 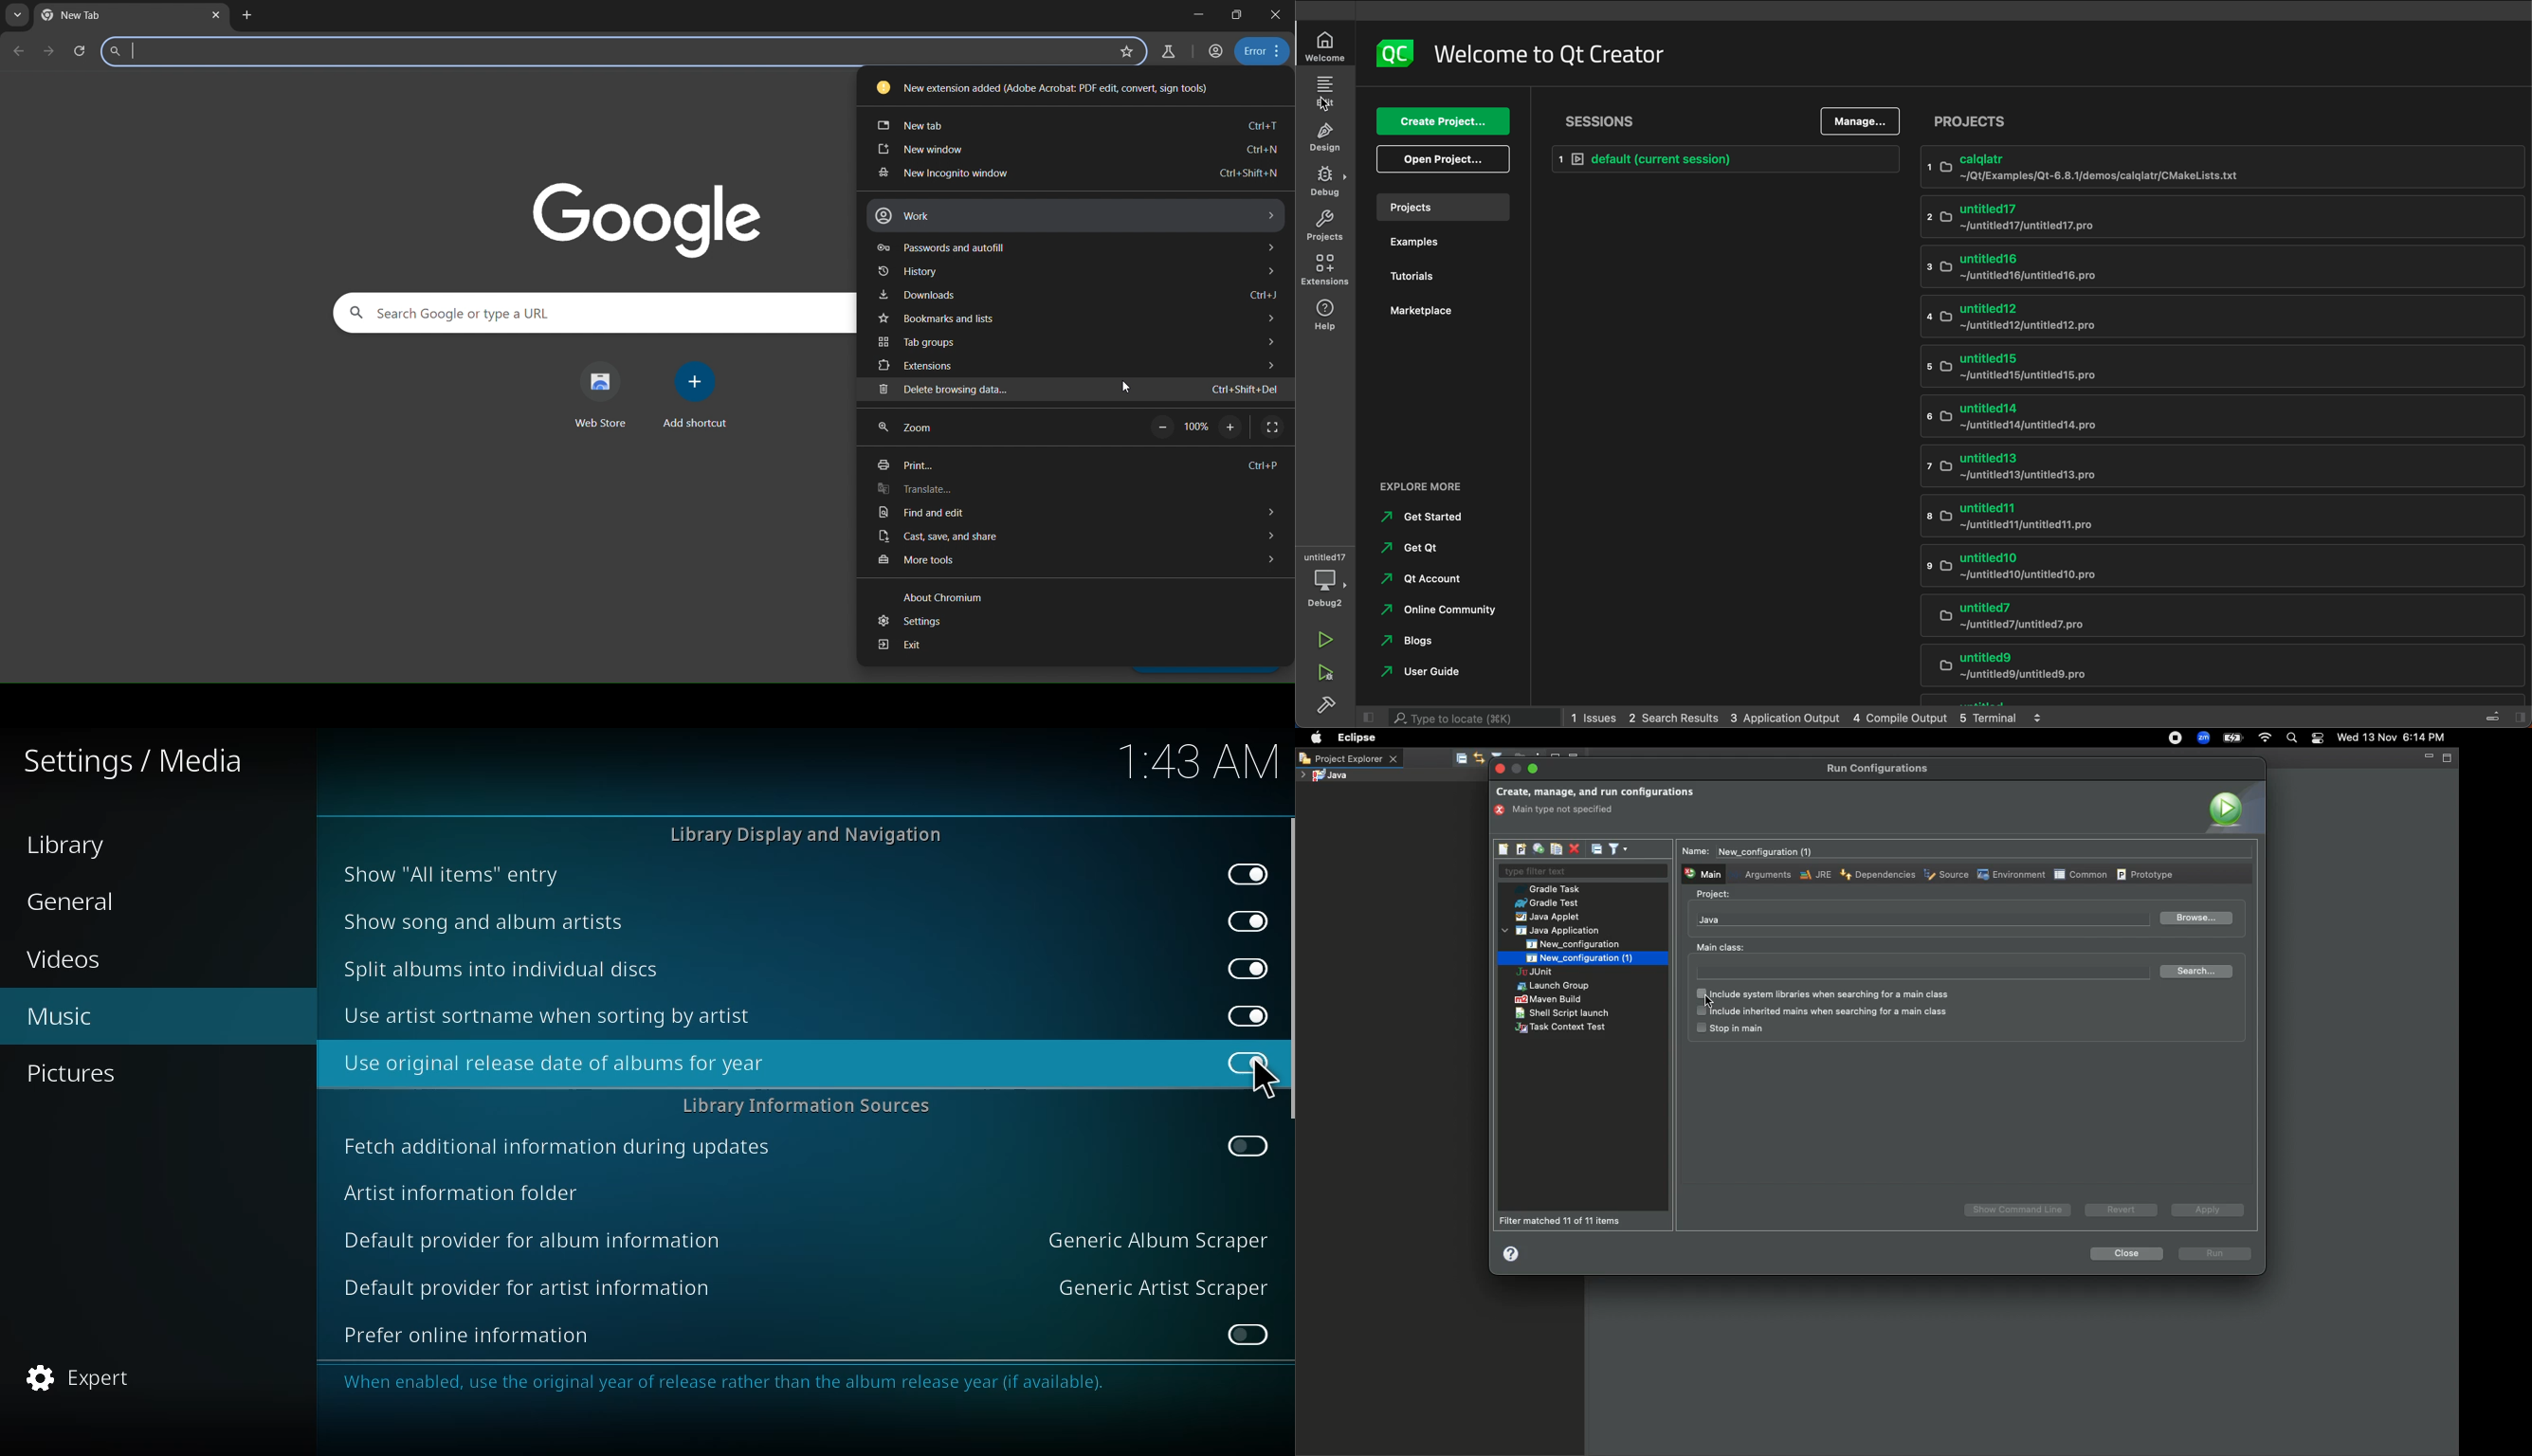 I want to click on enabled, so click(x=1245, y=1013).